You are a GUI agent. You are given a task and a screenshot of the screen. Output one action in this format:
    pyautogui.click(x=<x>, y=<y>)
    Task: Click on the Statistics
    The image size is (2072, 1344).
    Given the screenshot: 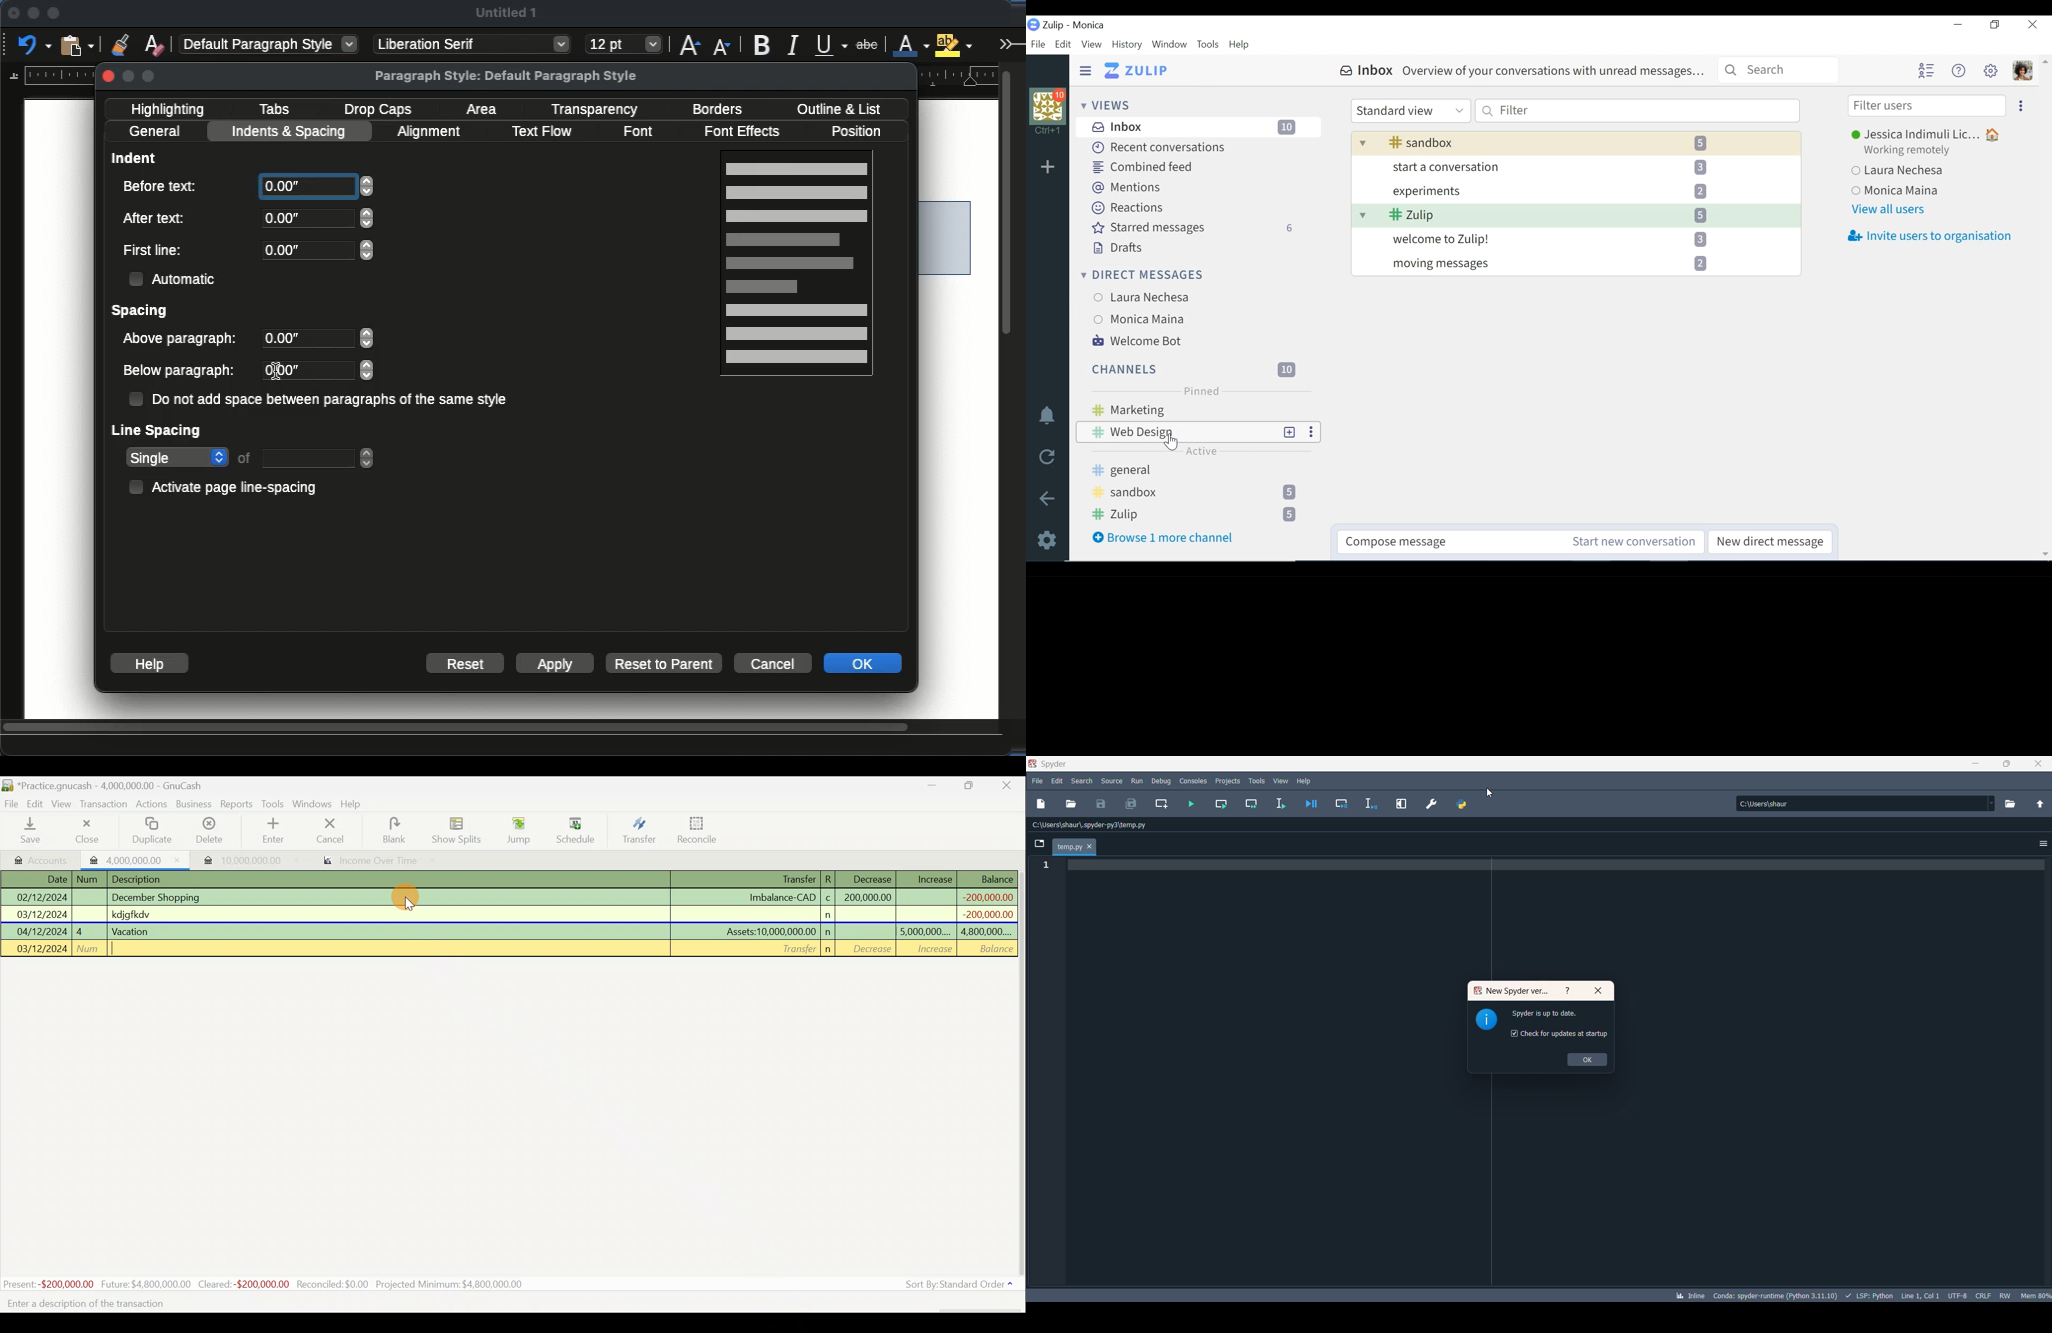 What is the action you would take?
    pyautogui.click(x=267, y=1283)
    